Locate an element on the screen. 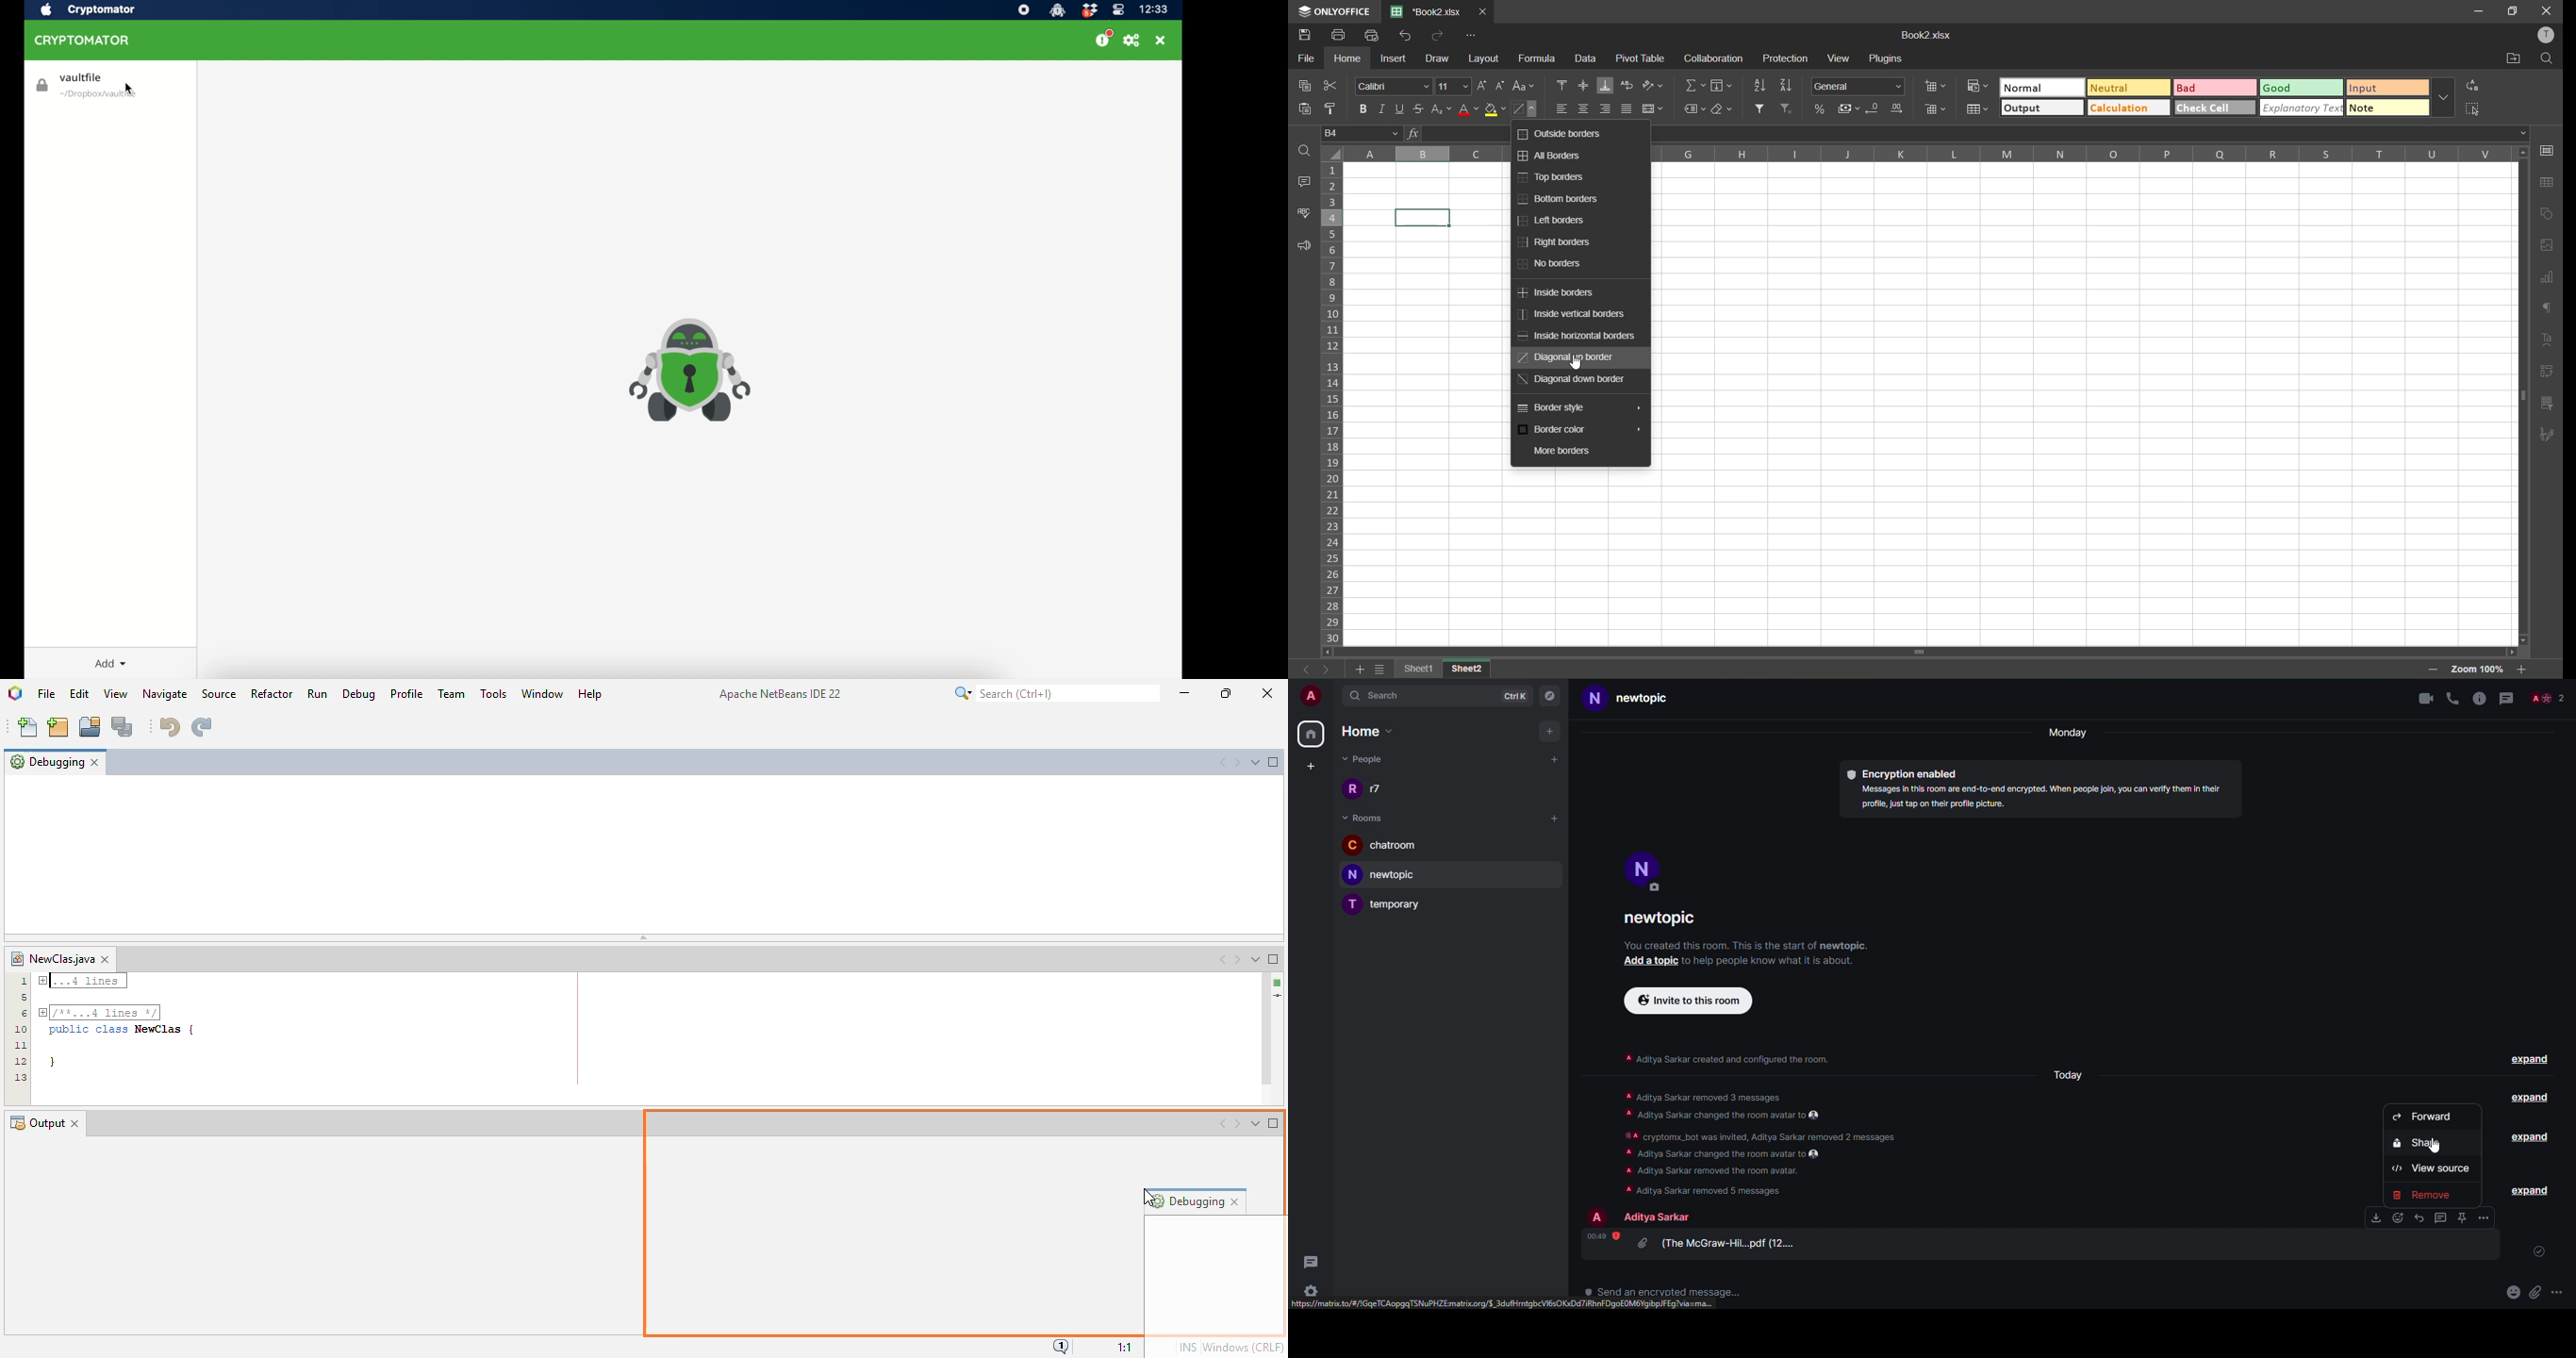  info is located at coordinates (1736, 1060).